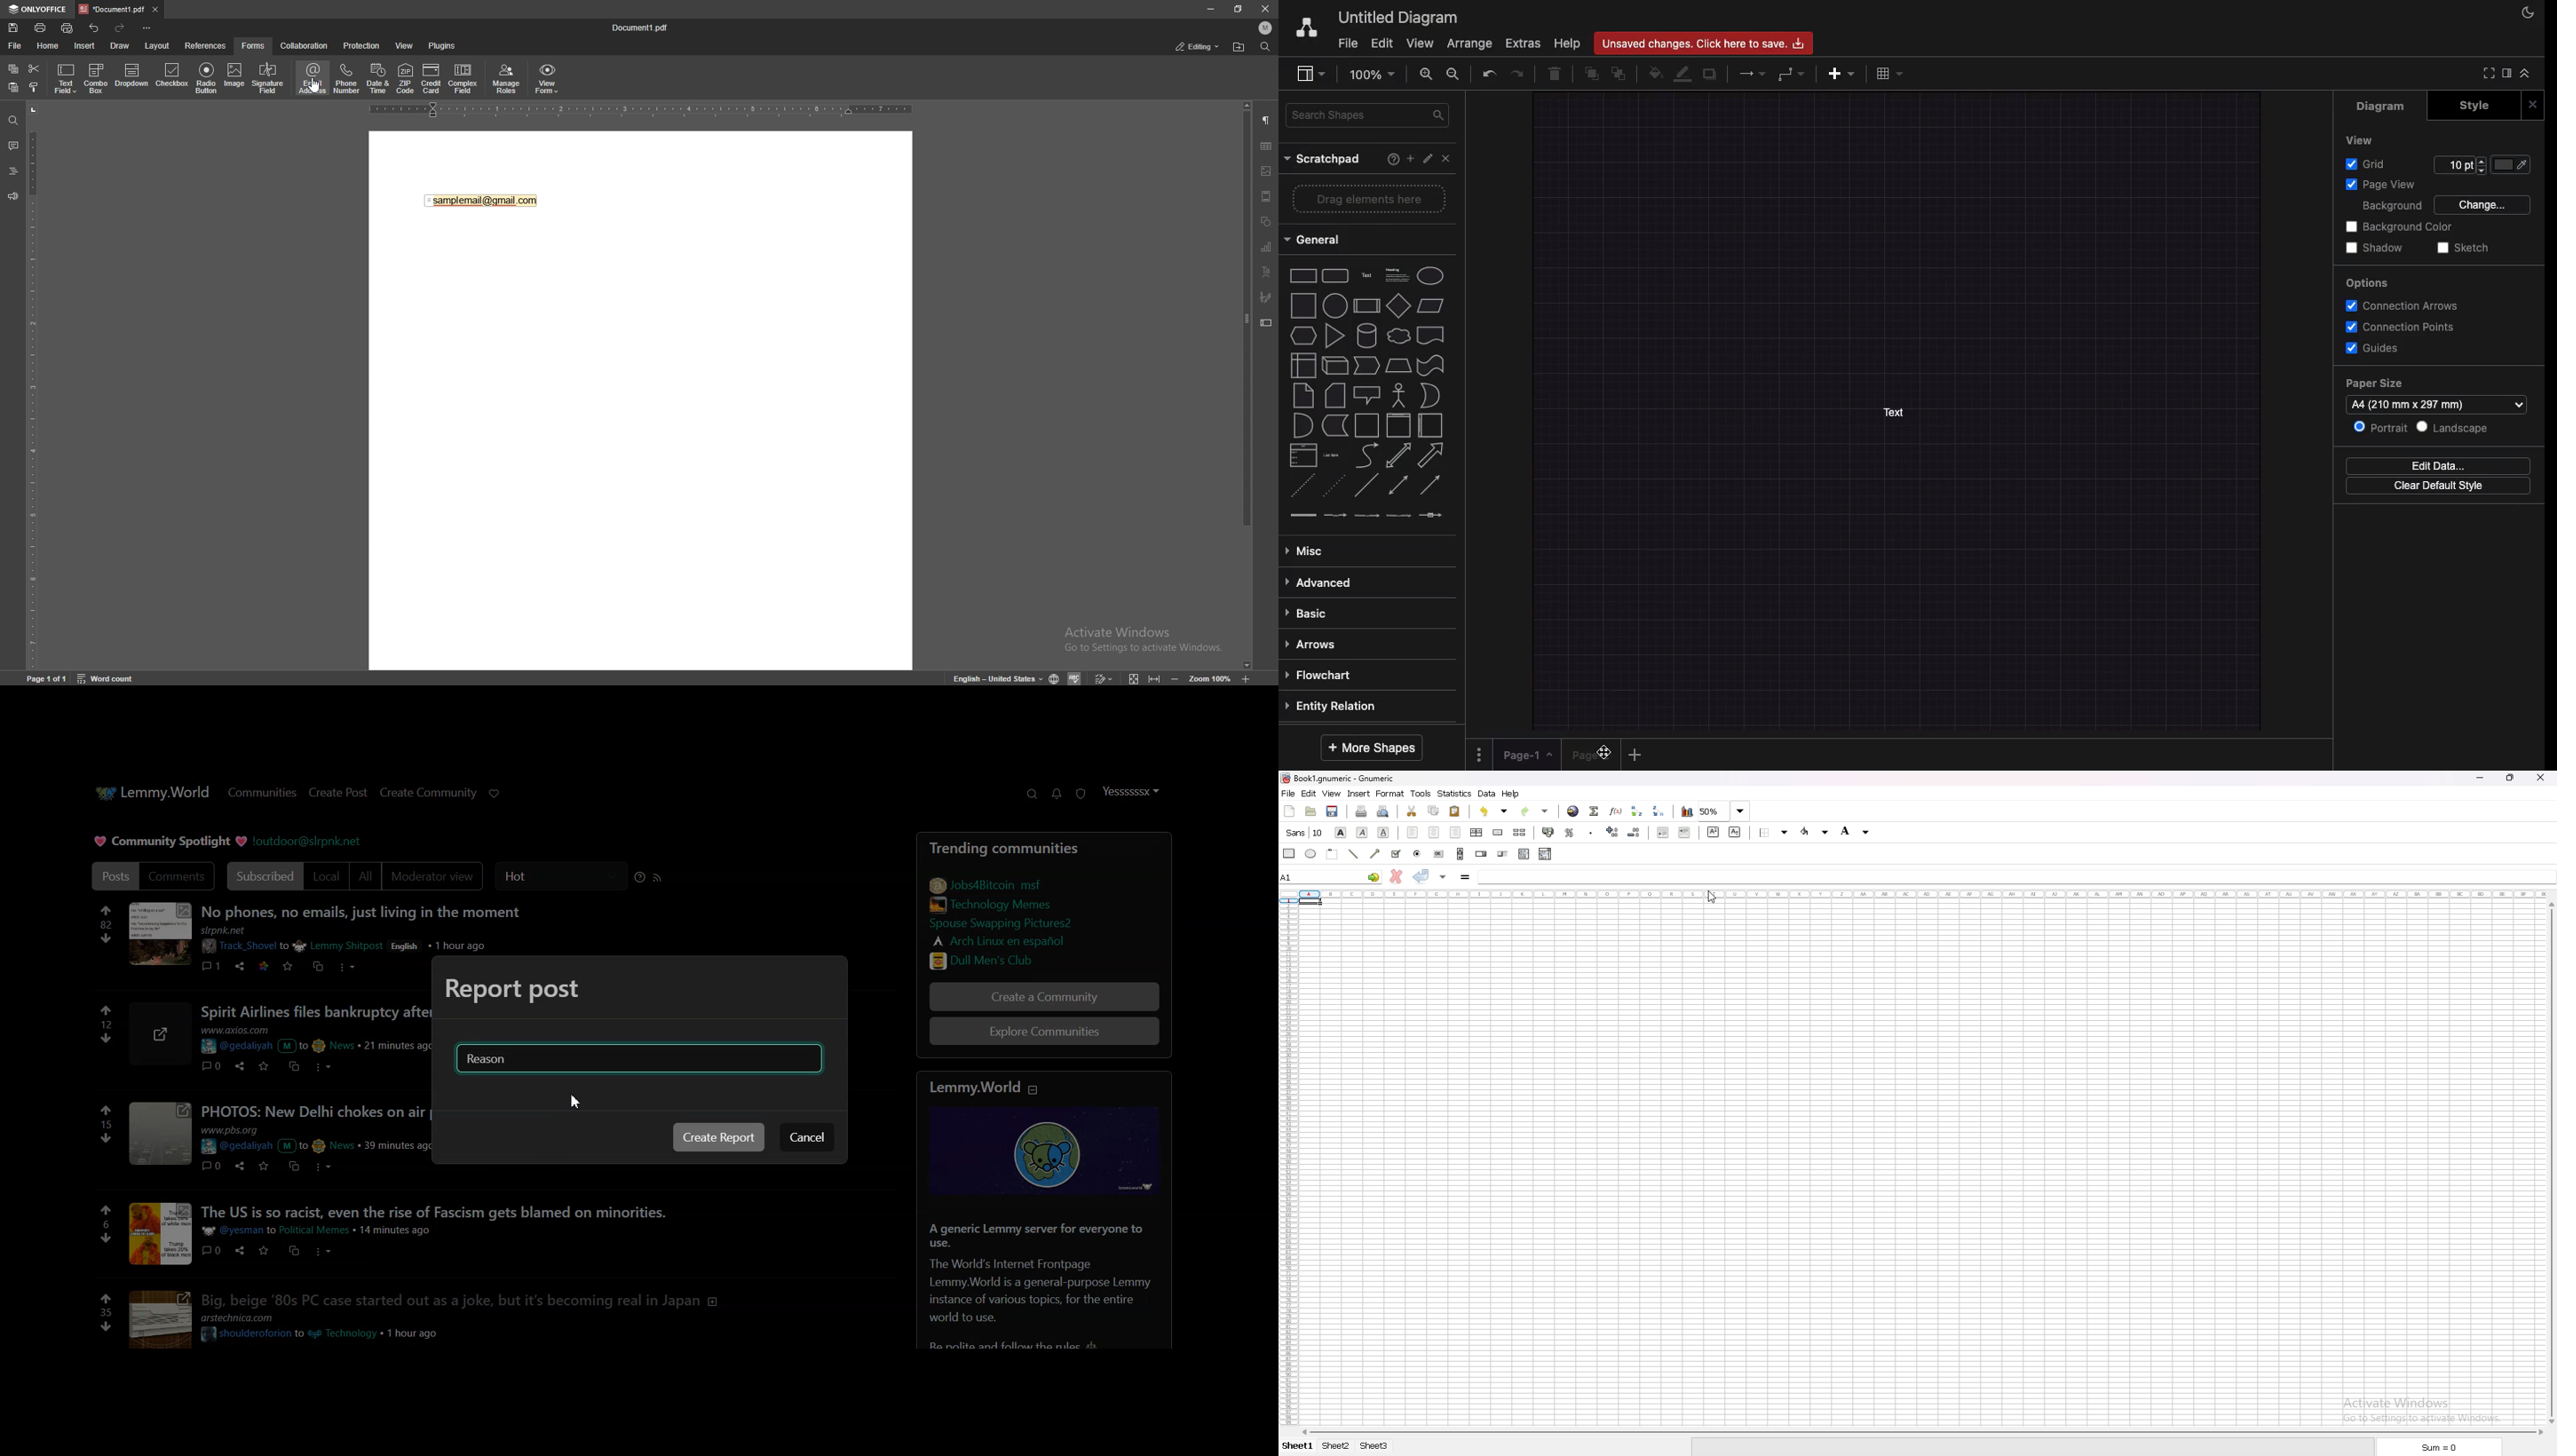 The height and width of the screenshot is (1456, 2576). I want to click on View, so click(2361, 140).